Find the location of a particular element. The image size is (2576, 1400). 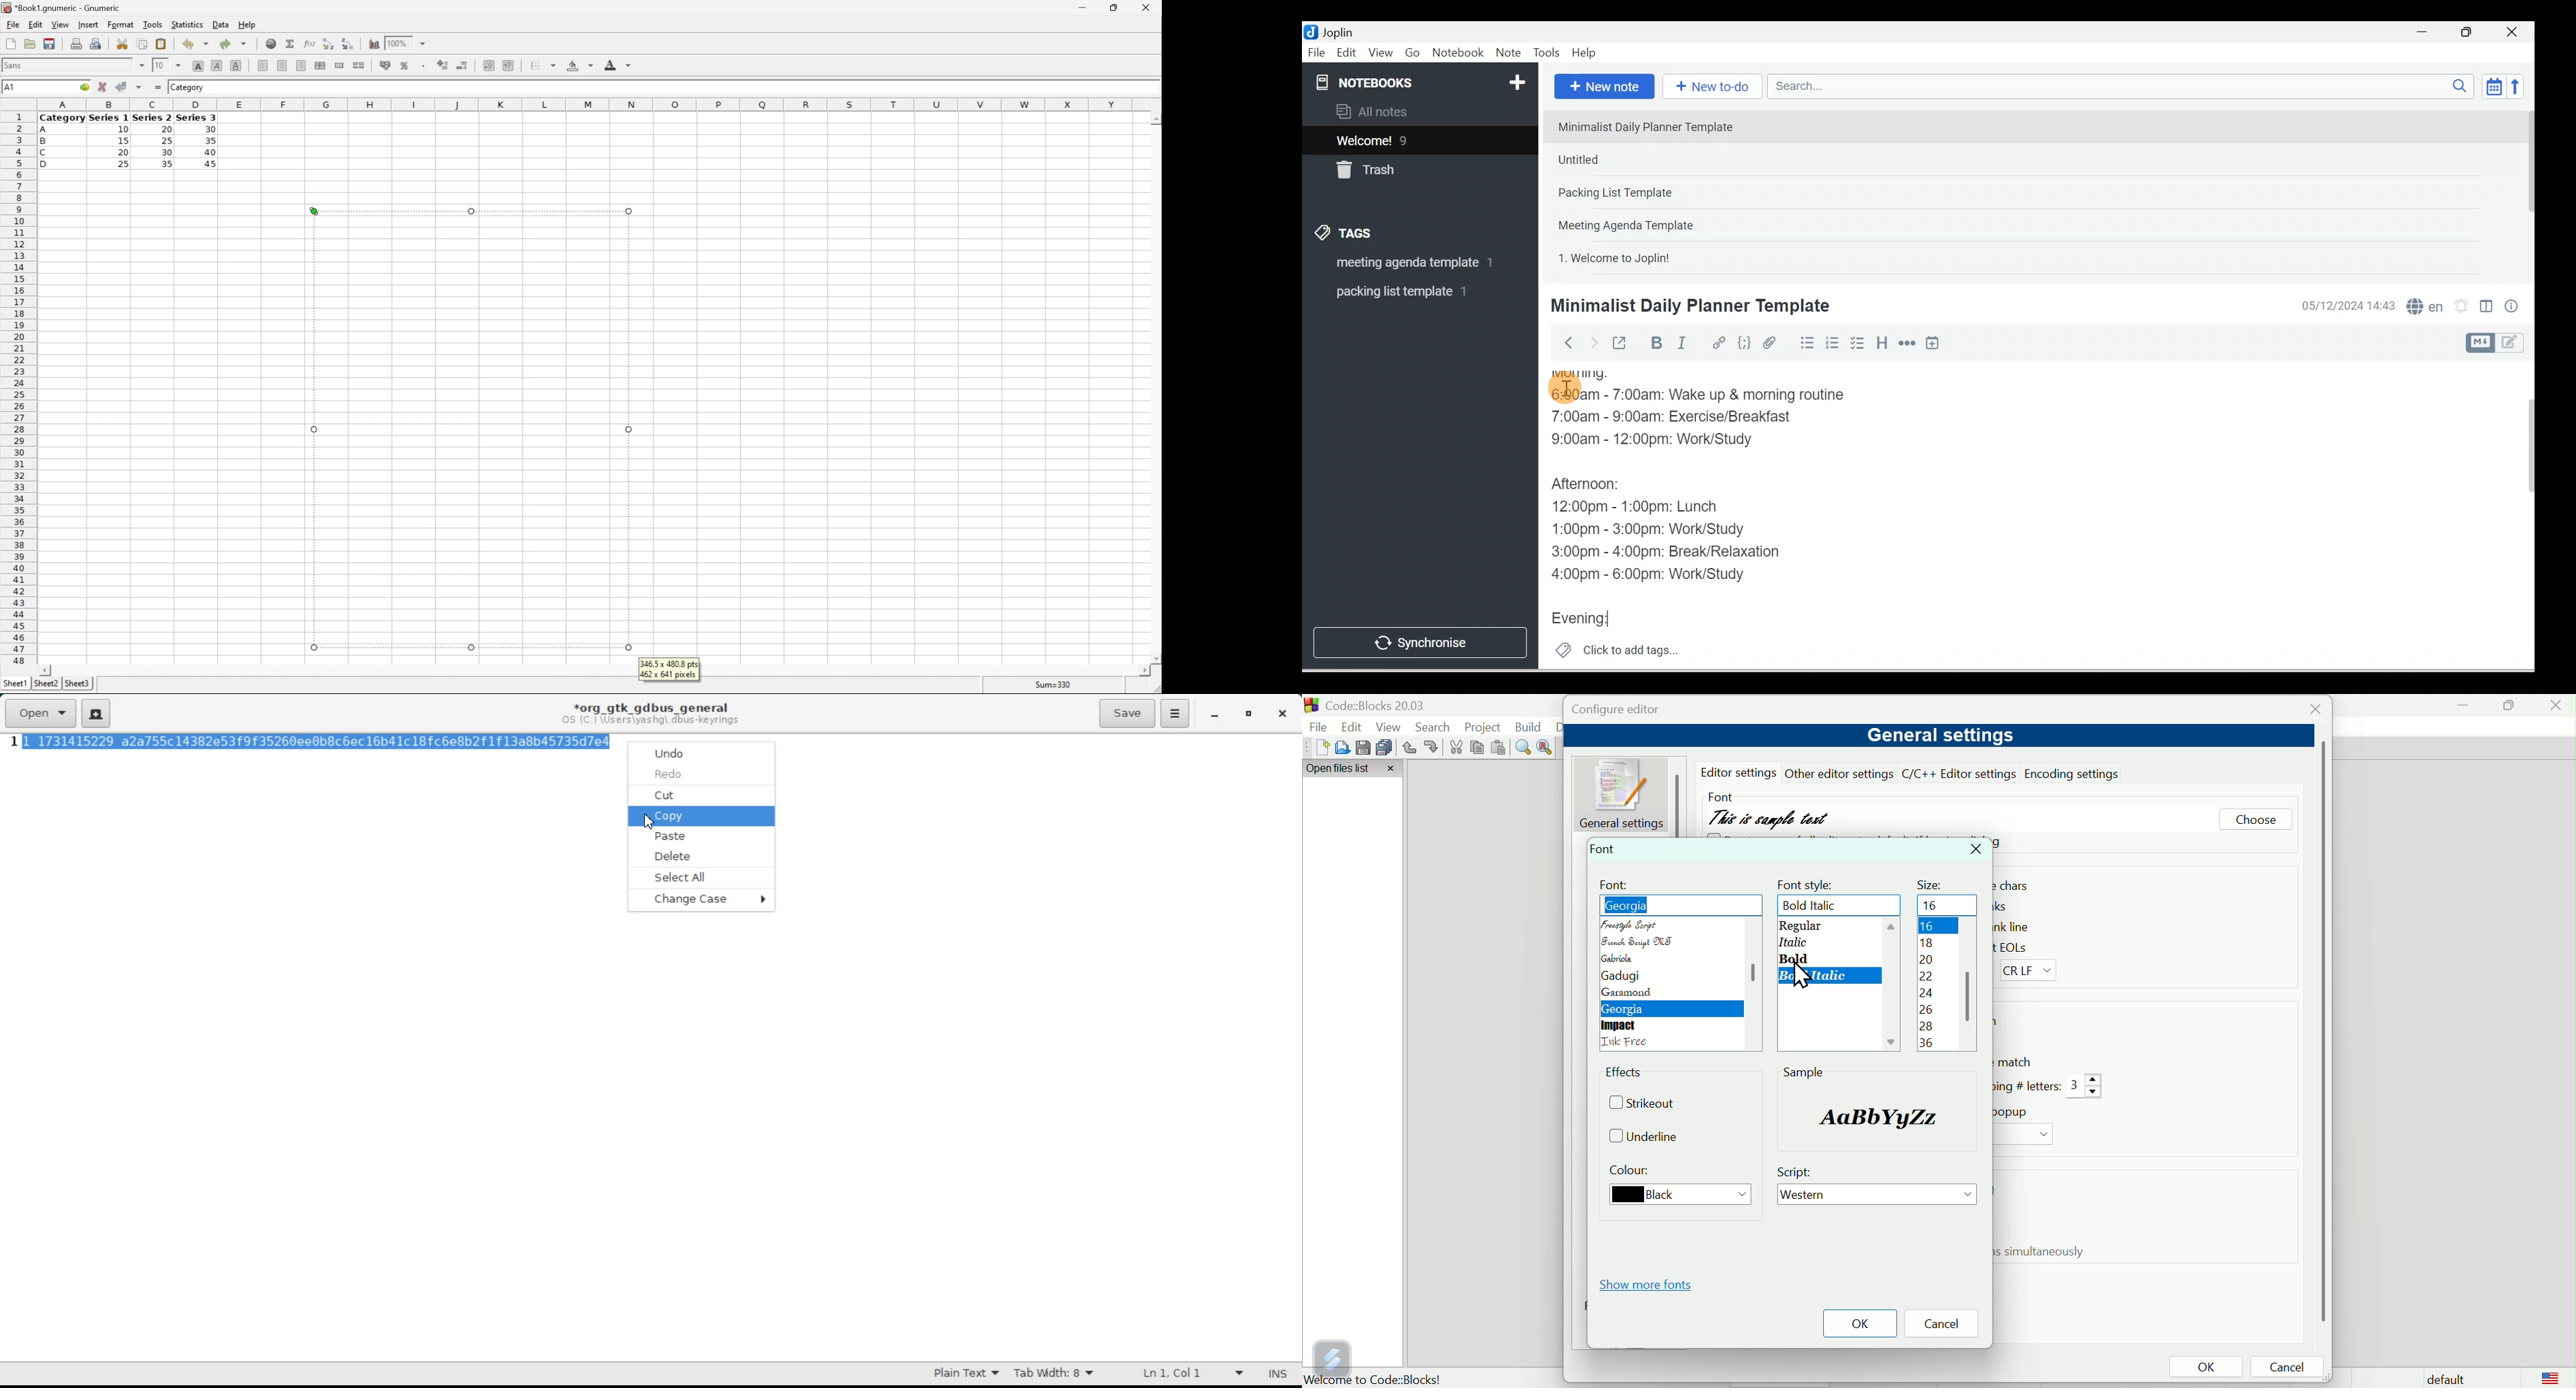

Change Case is located at coordinates (698, 903).